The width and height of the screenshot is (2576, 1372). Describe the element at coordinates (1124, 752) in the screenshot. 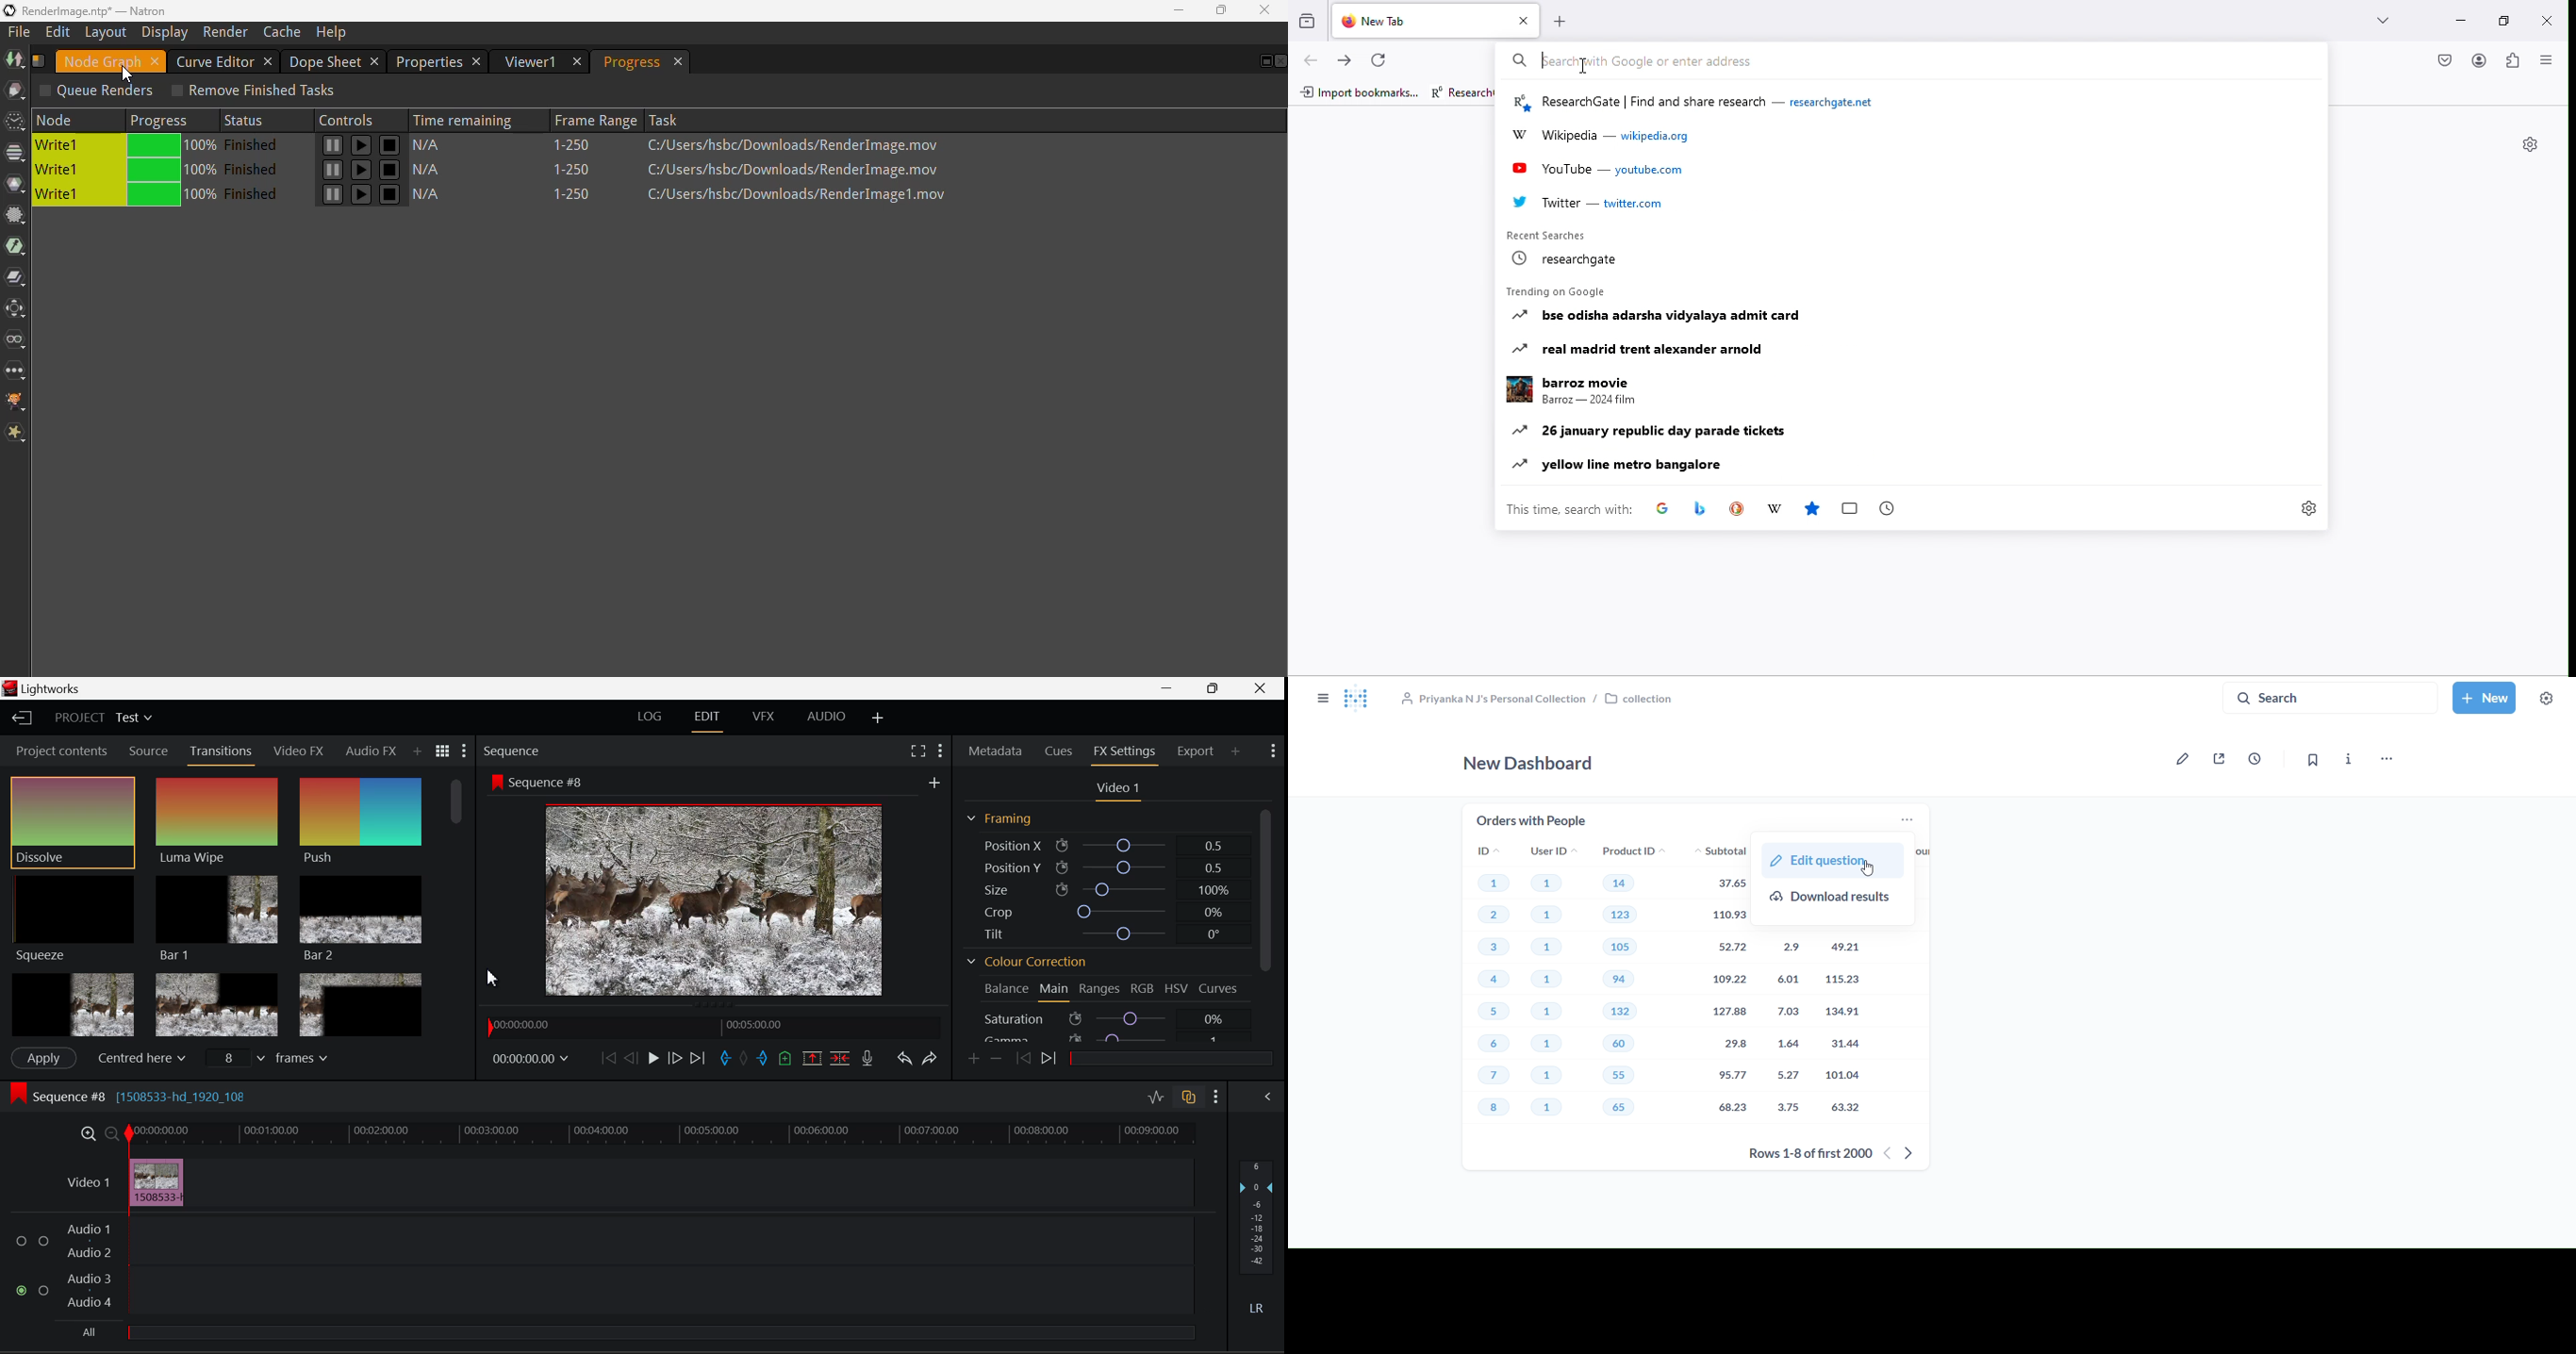

I see `FX Settings` at that location.